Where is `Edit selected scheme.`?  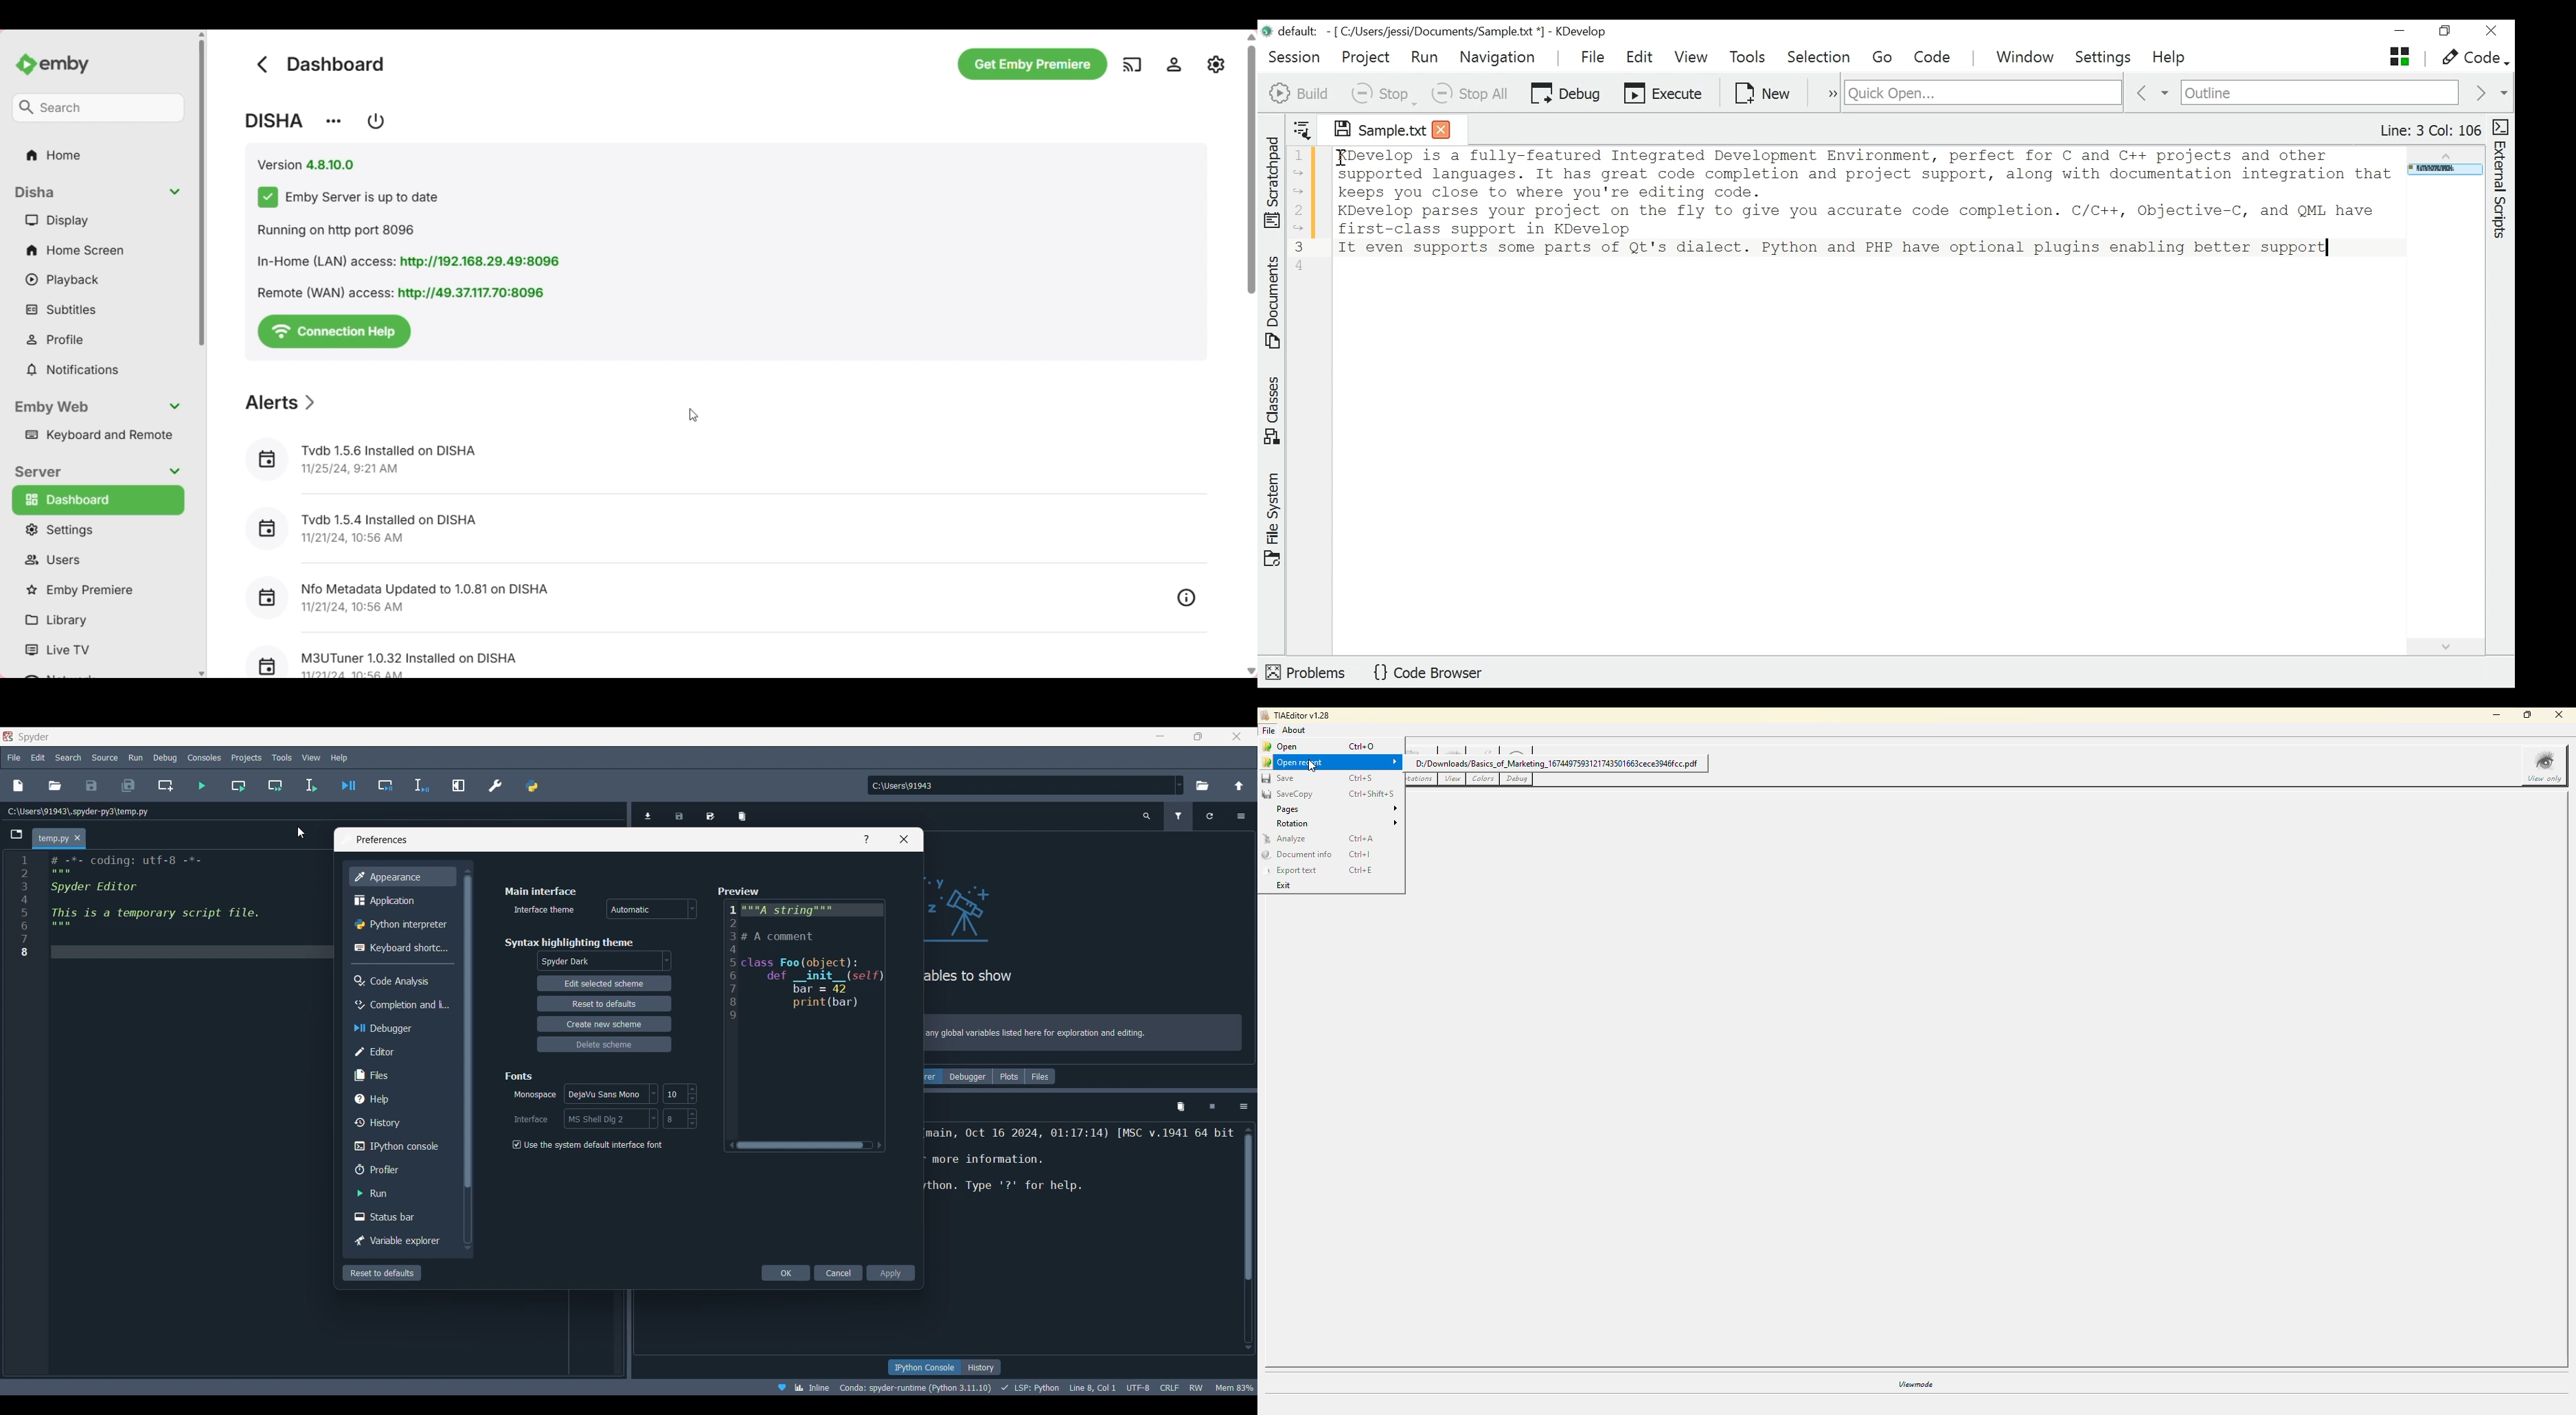
Edit selected scheme. is located at coordinates (599, 984).